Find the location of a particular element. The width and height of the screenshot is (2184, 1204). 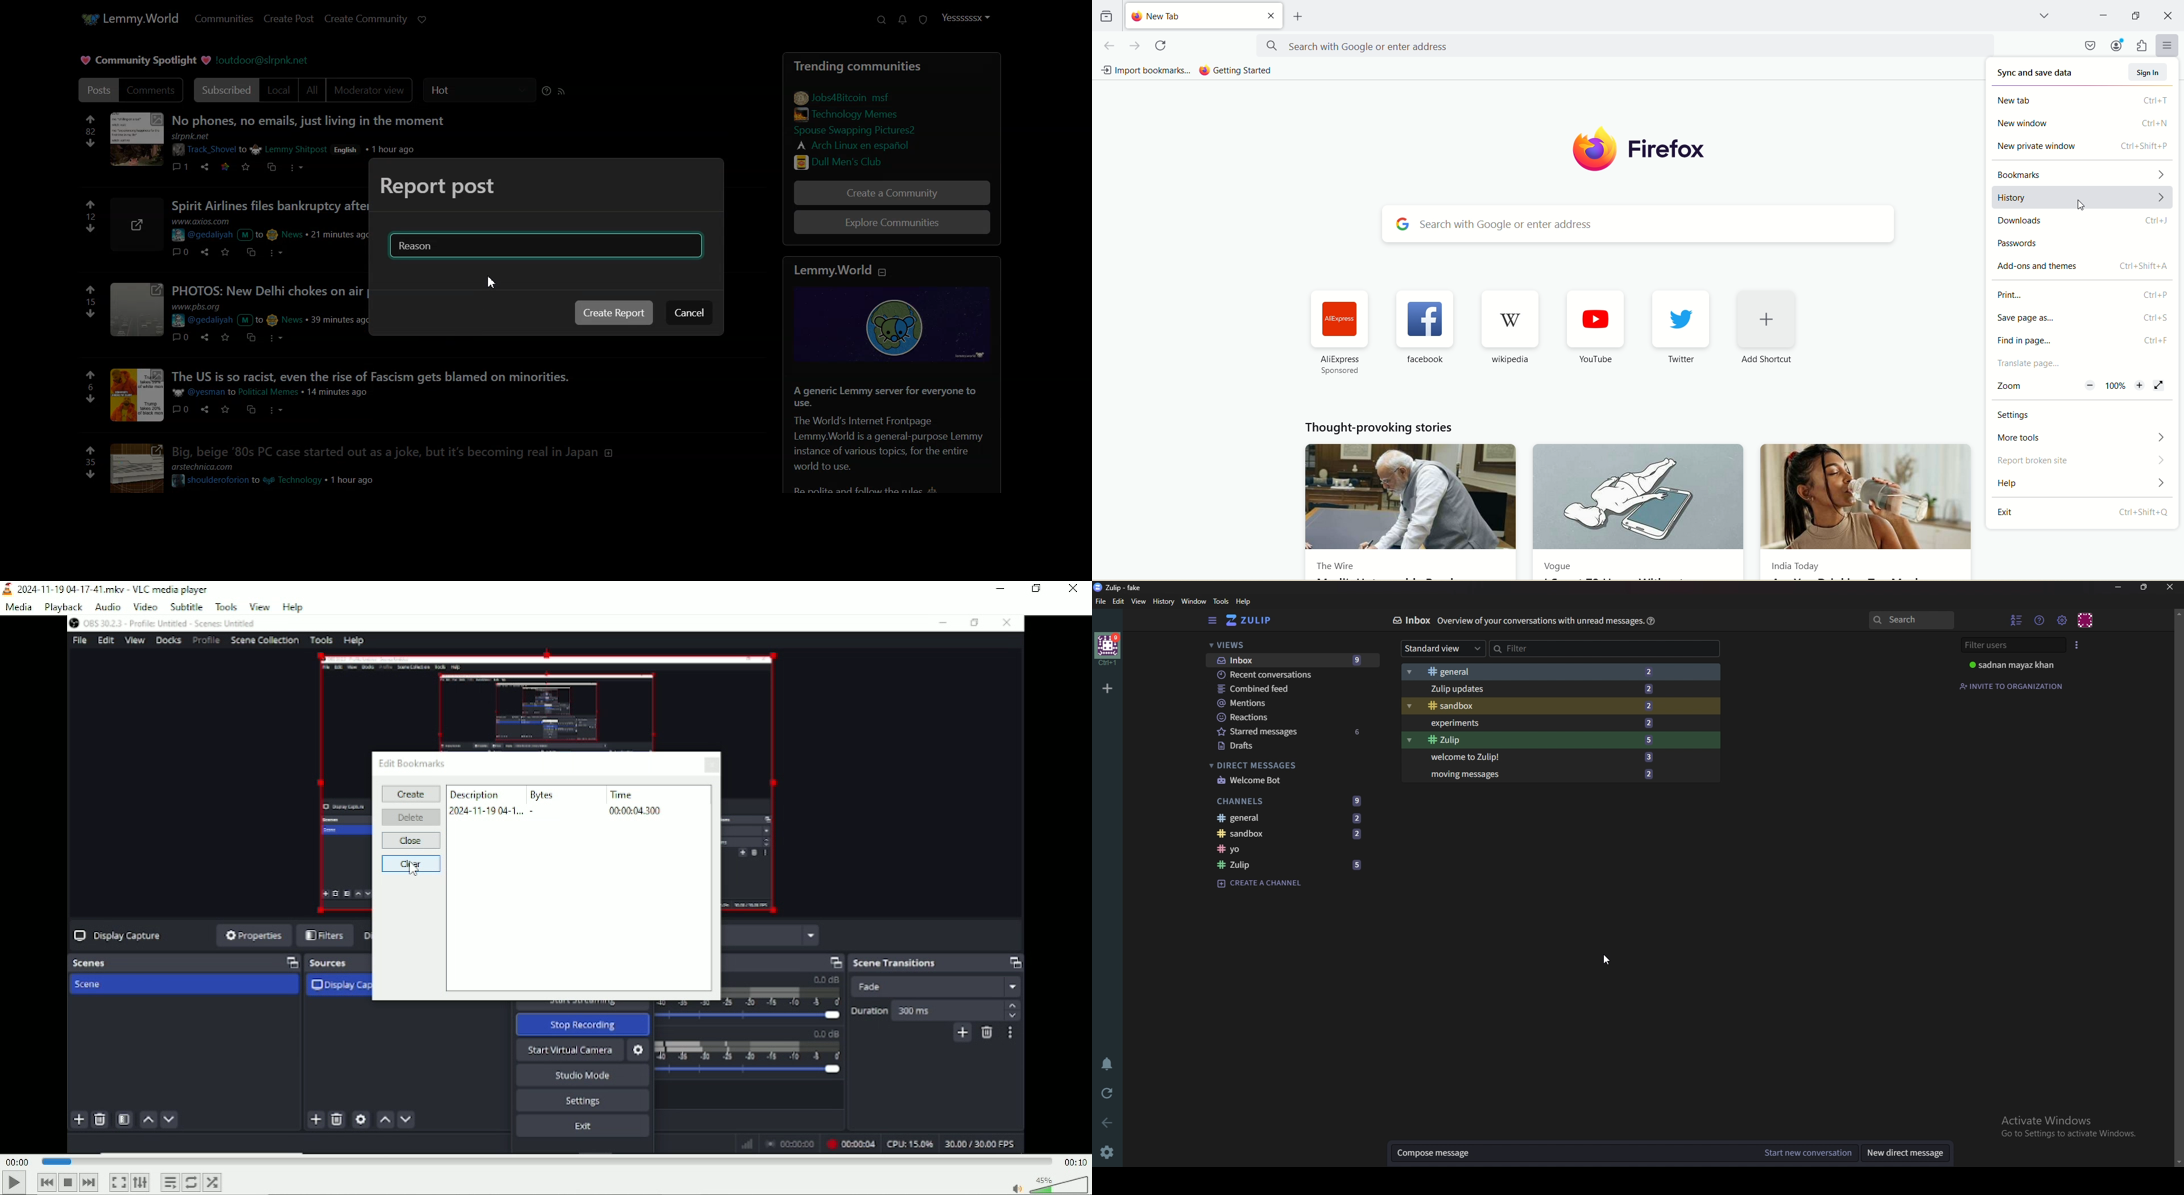

Channels is located at coordinates (1288, 801).